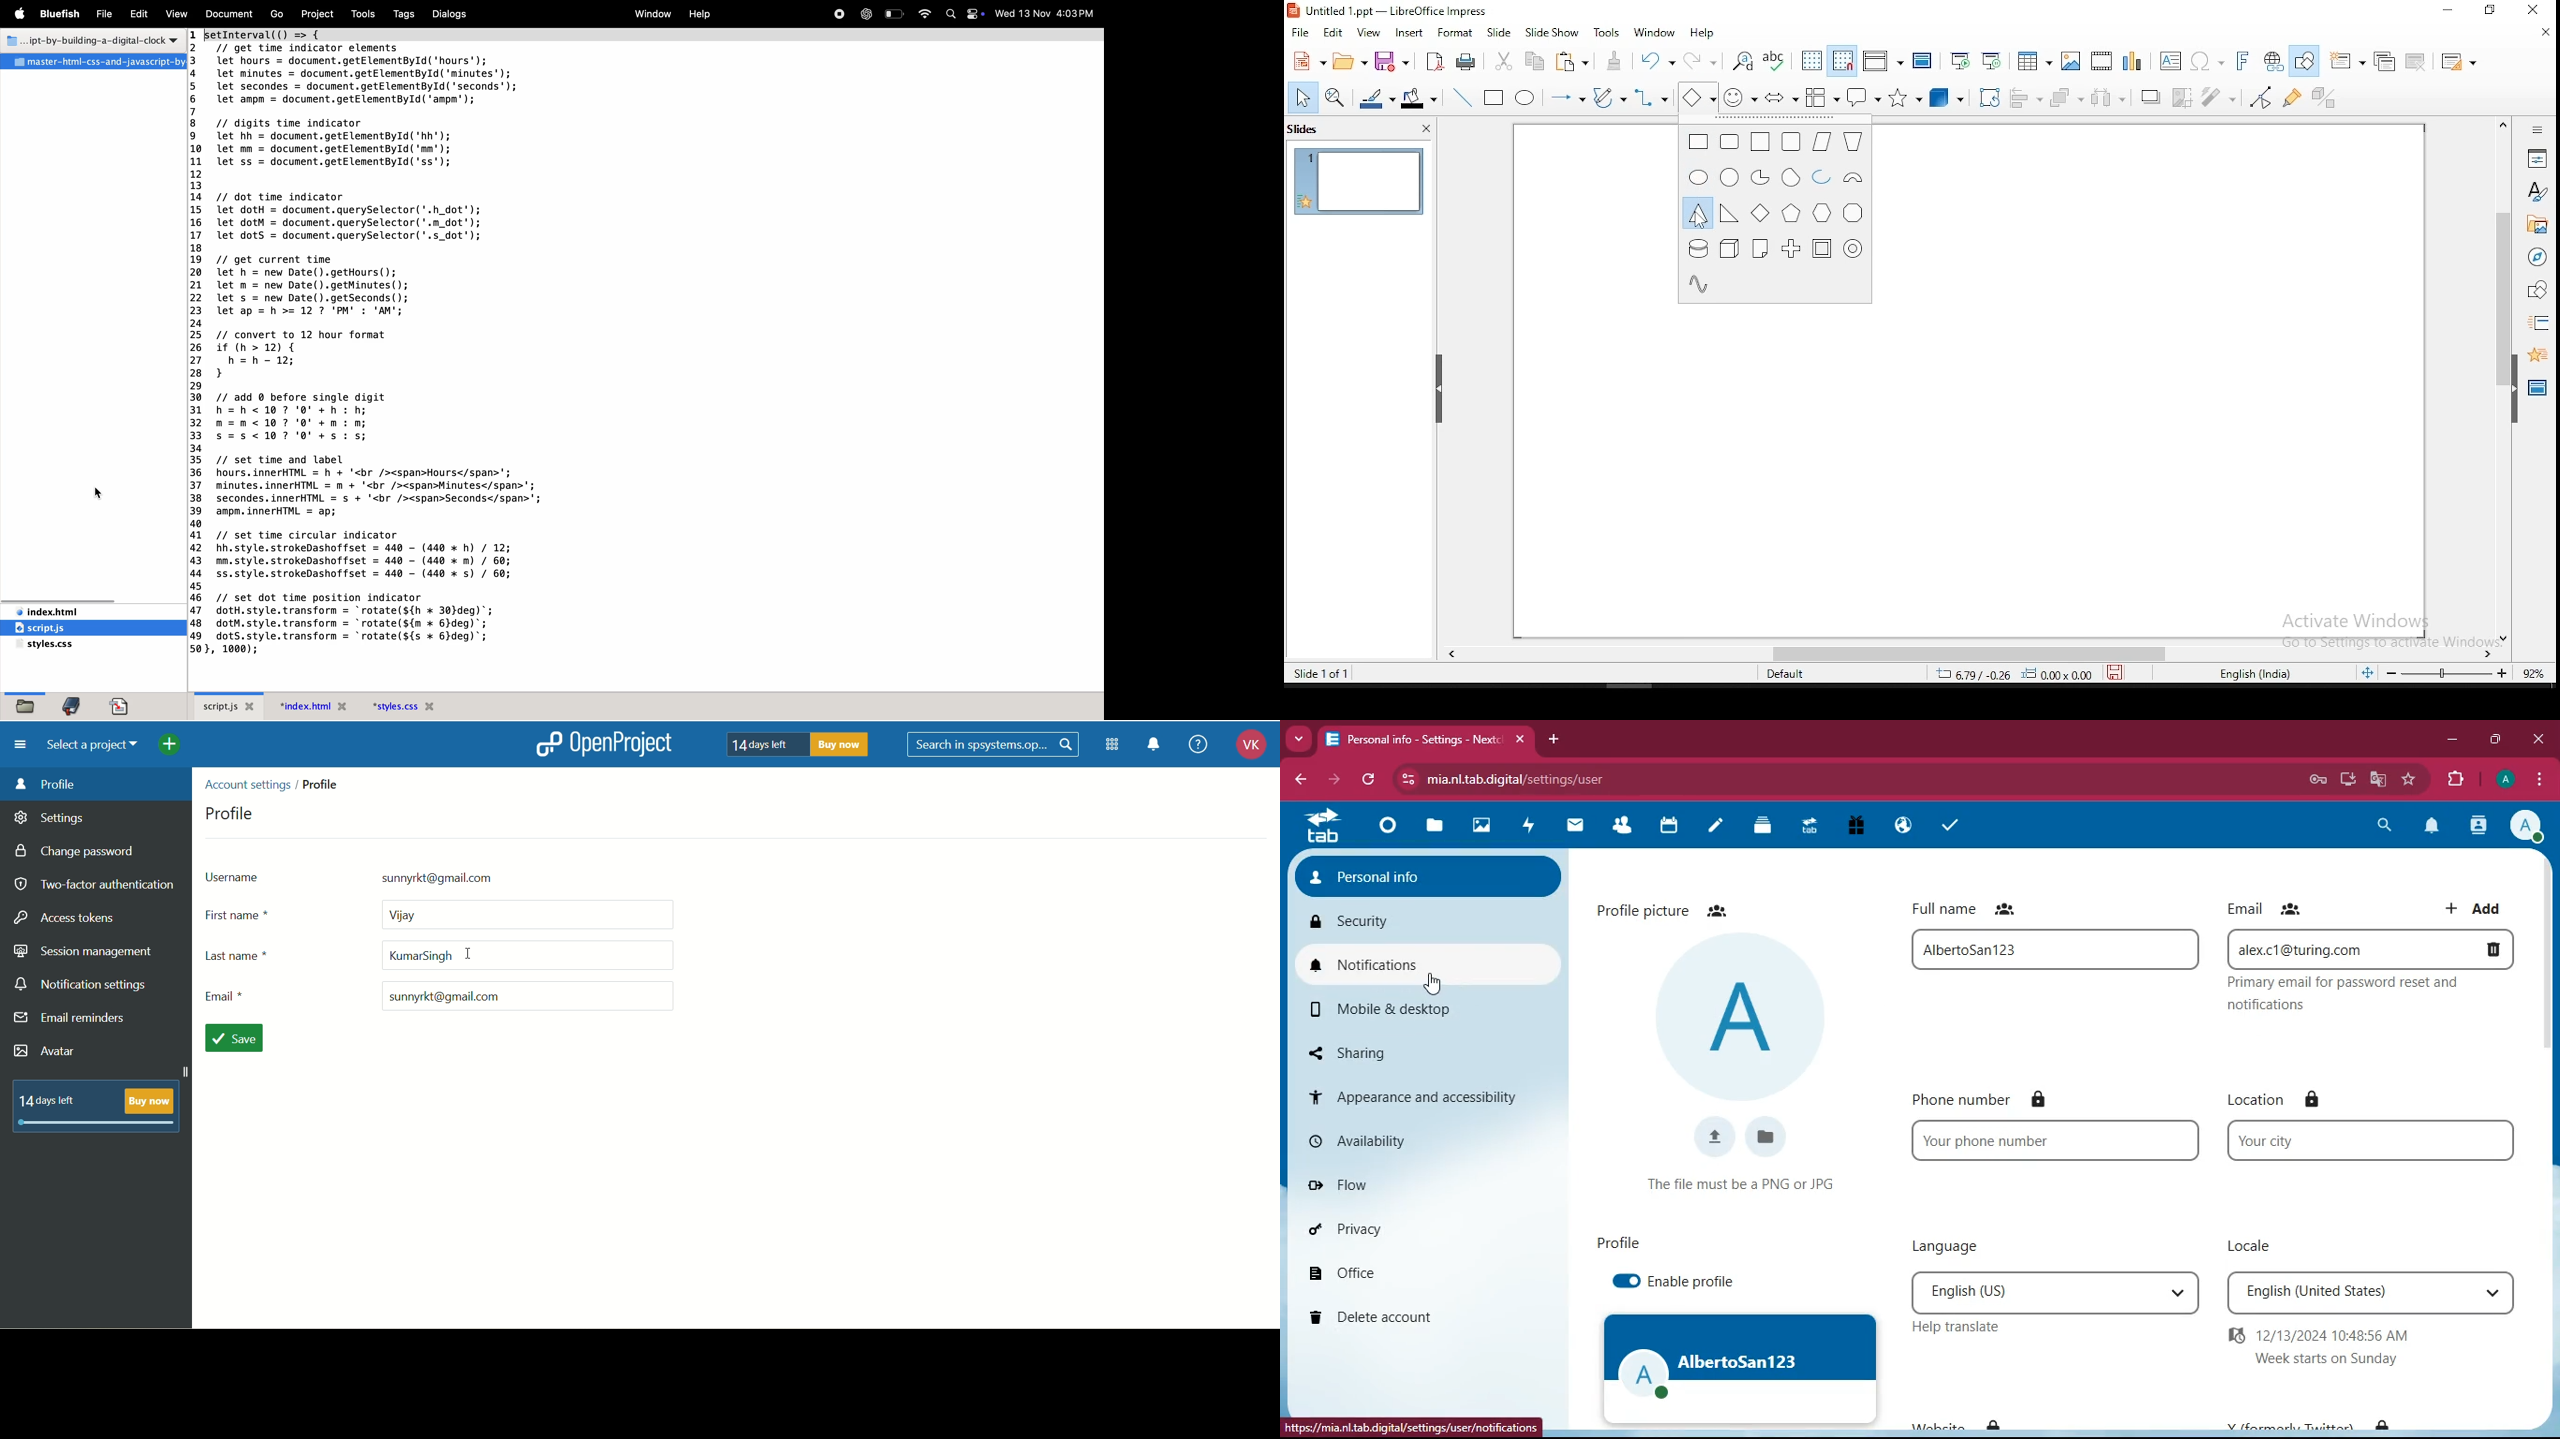 This screenshot has height=1456, width=2576. What do you see at coordinates (1421, 1317) in the screenshot?
I see `delete account` at bounding box center [1421, 1317].